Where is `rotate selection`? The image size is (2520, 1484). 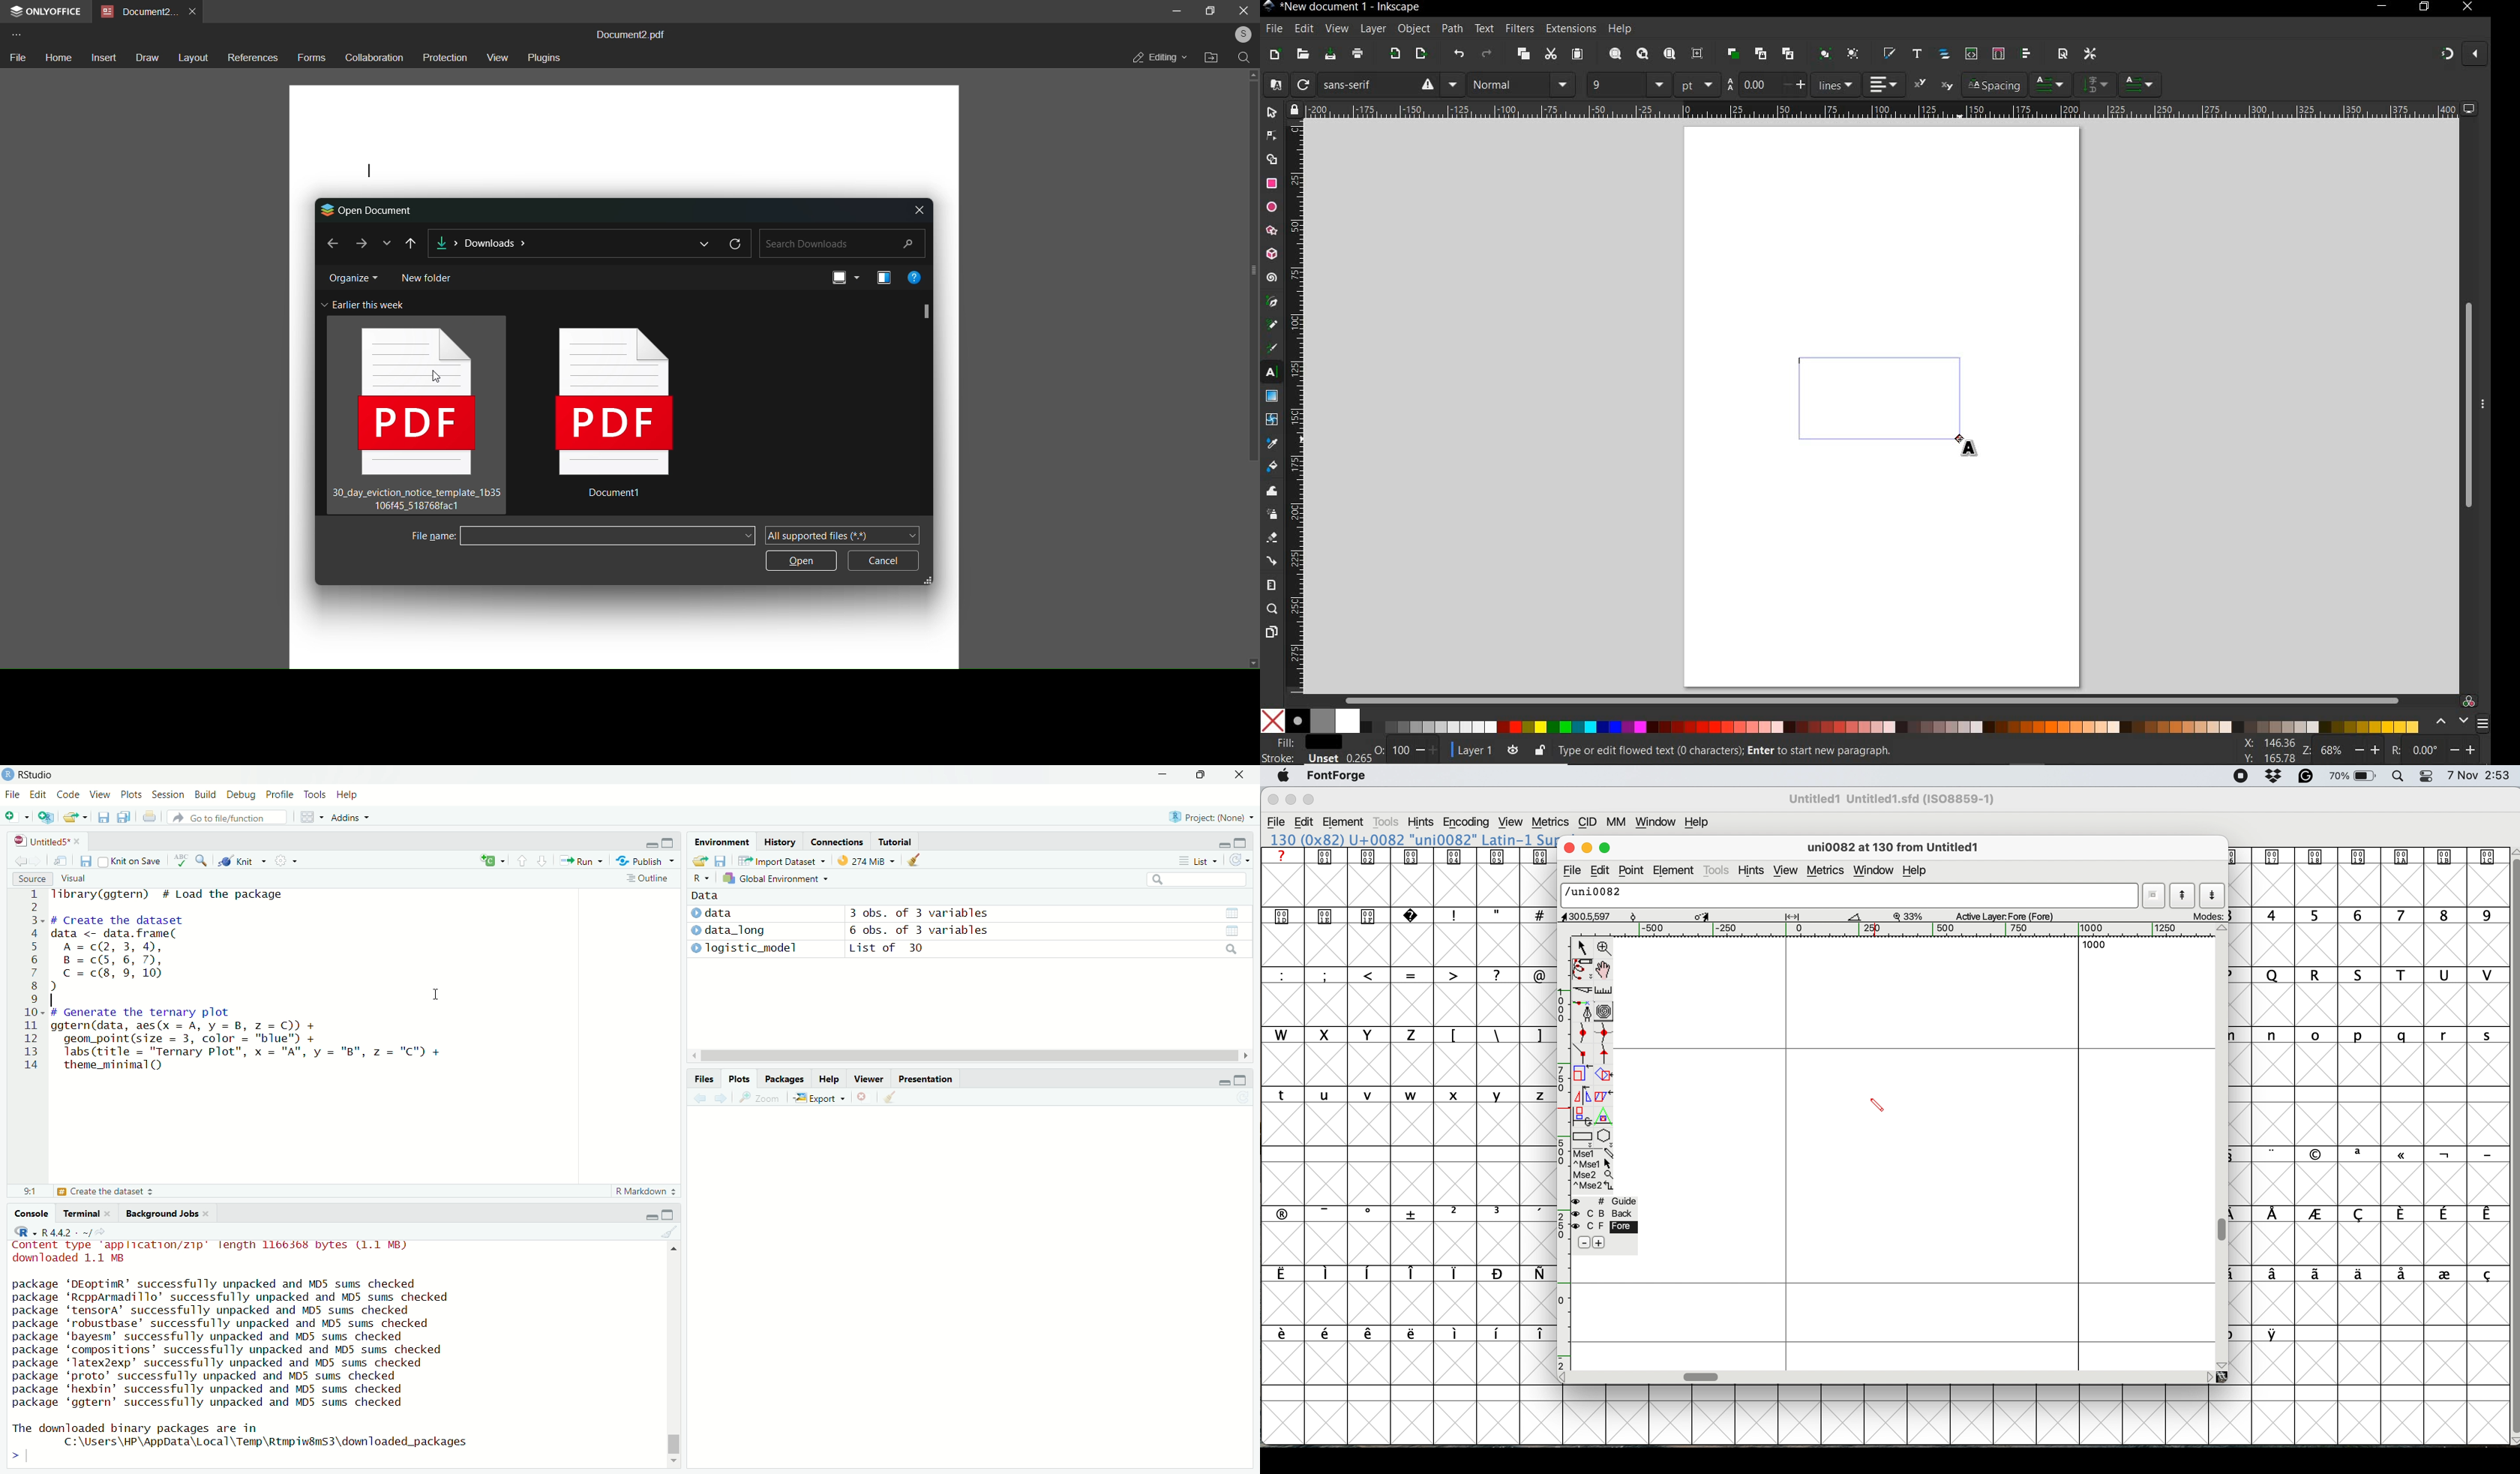 rotate selection is located at coordinates (1605, 1075).